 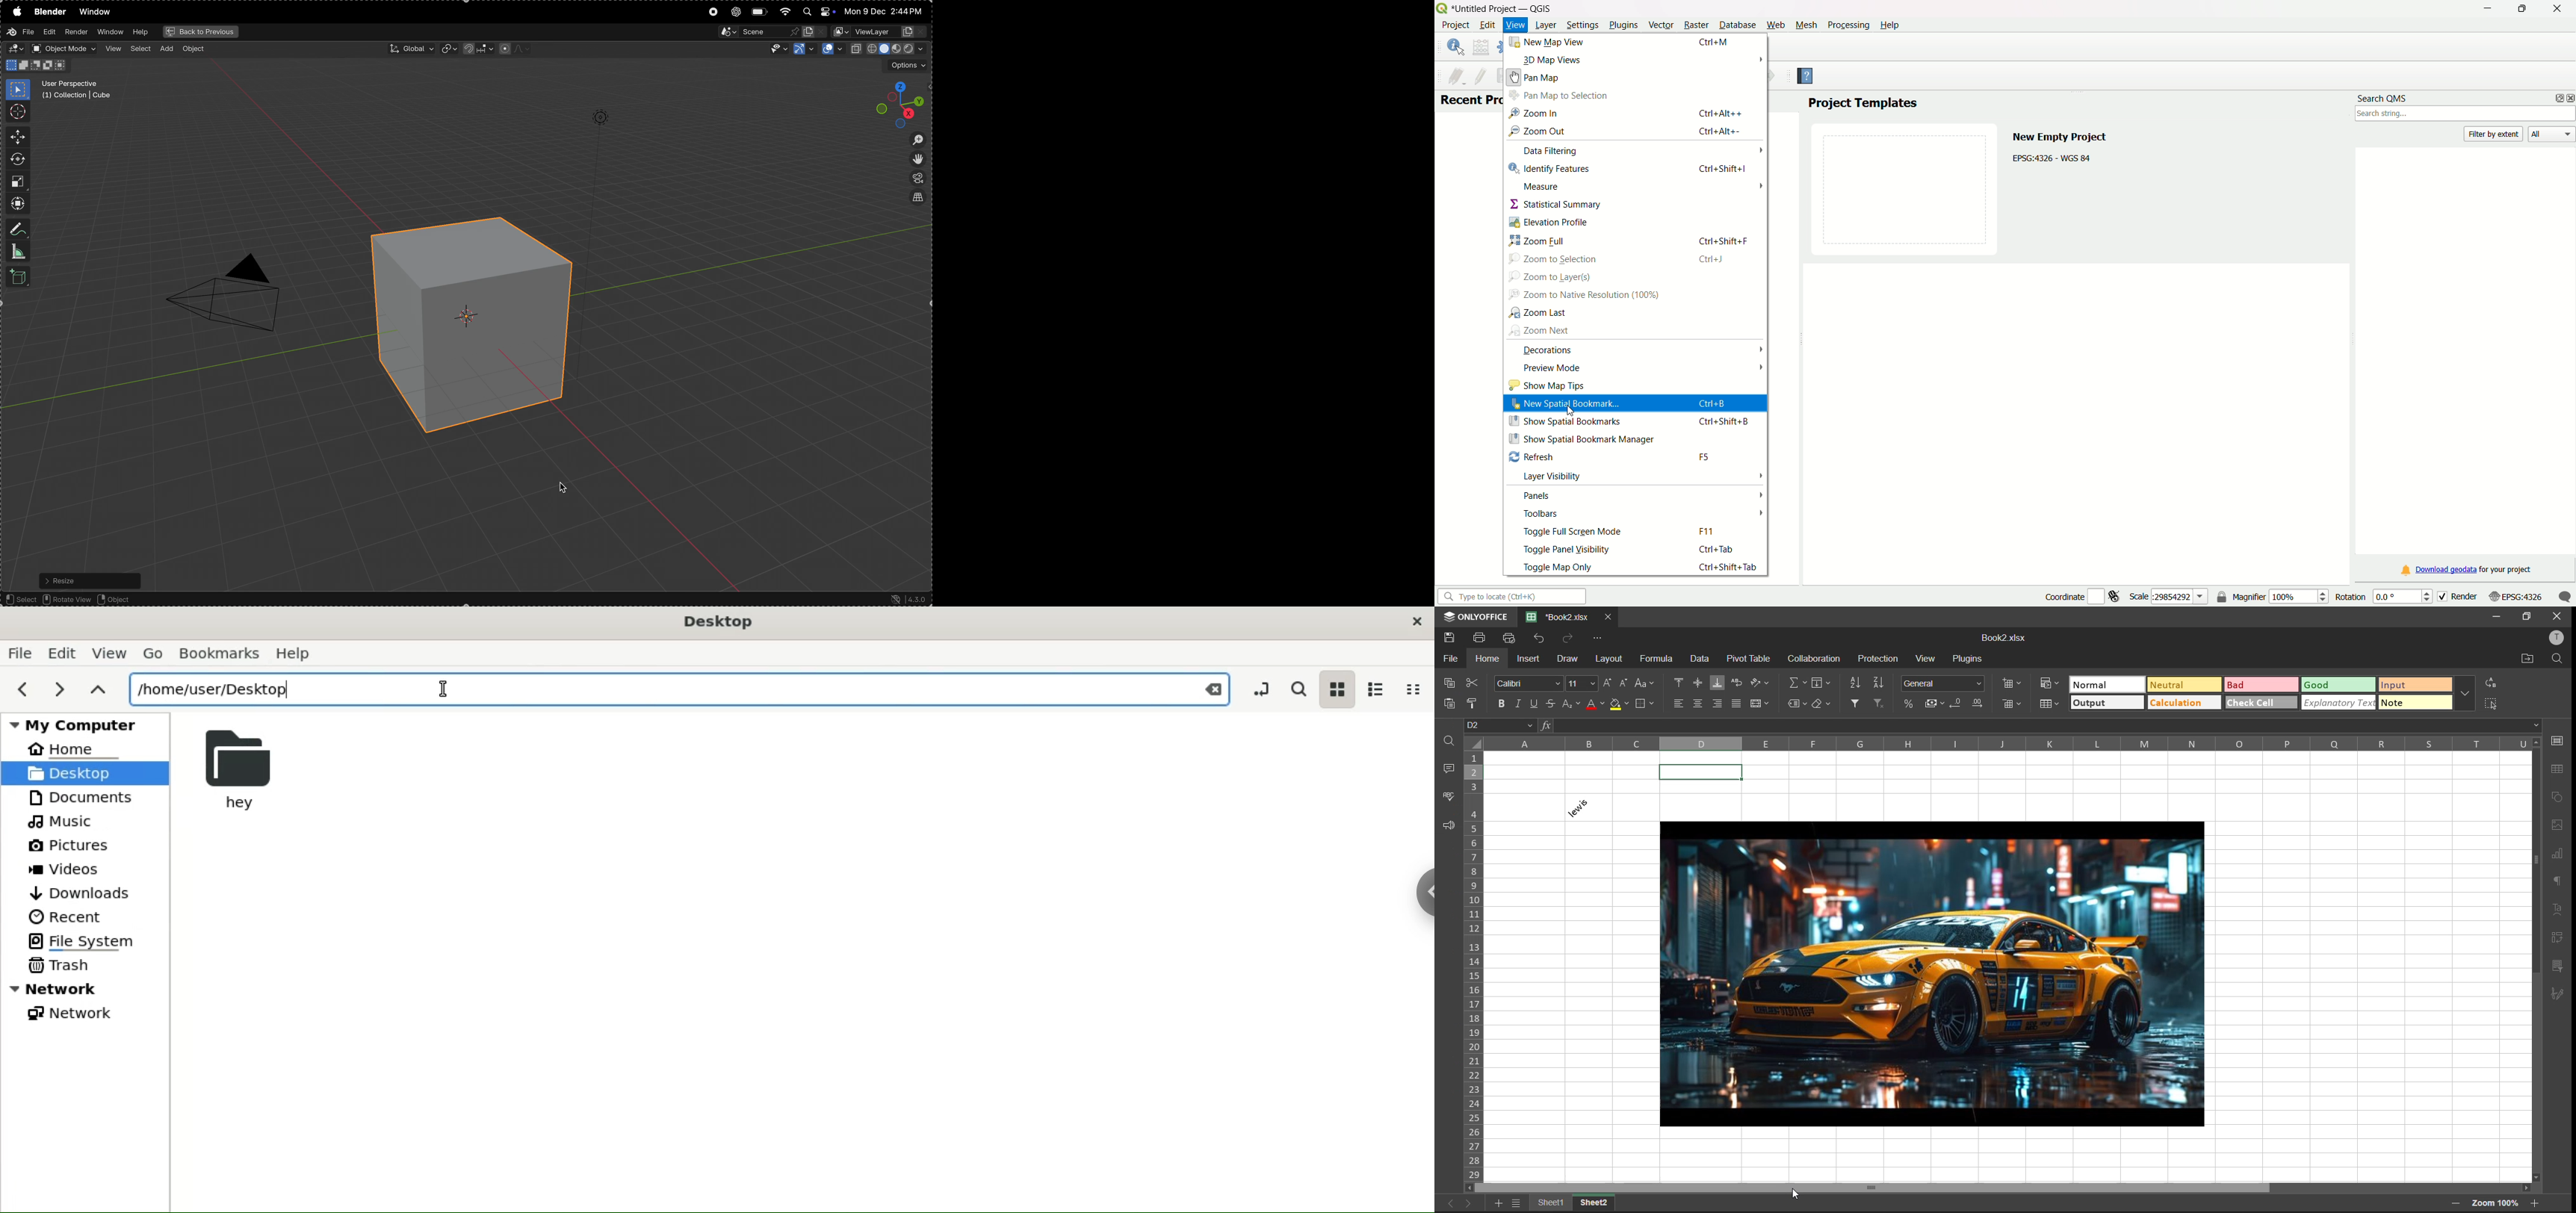 I want to click on more options, so click(x=2465, y=694).